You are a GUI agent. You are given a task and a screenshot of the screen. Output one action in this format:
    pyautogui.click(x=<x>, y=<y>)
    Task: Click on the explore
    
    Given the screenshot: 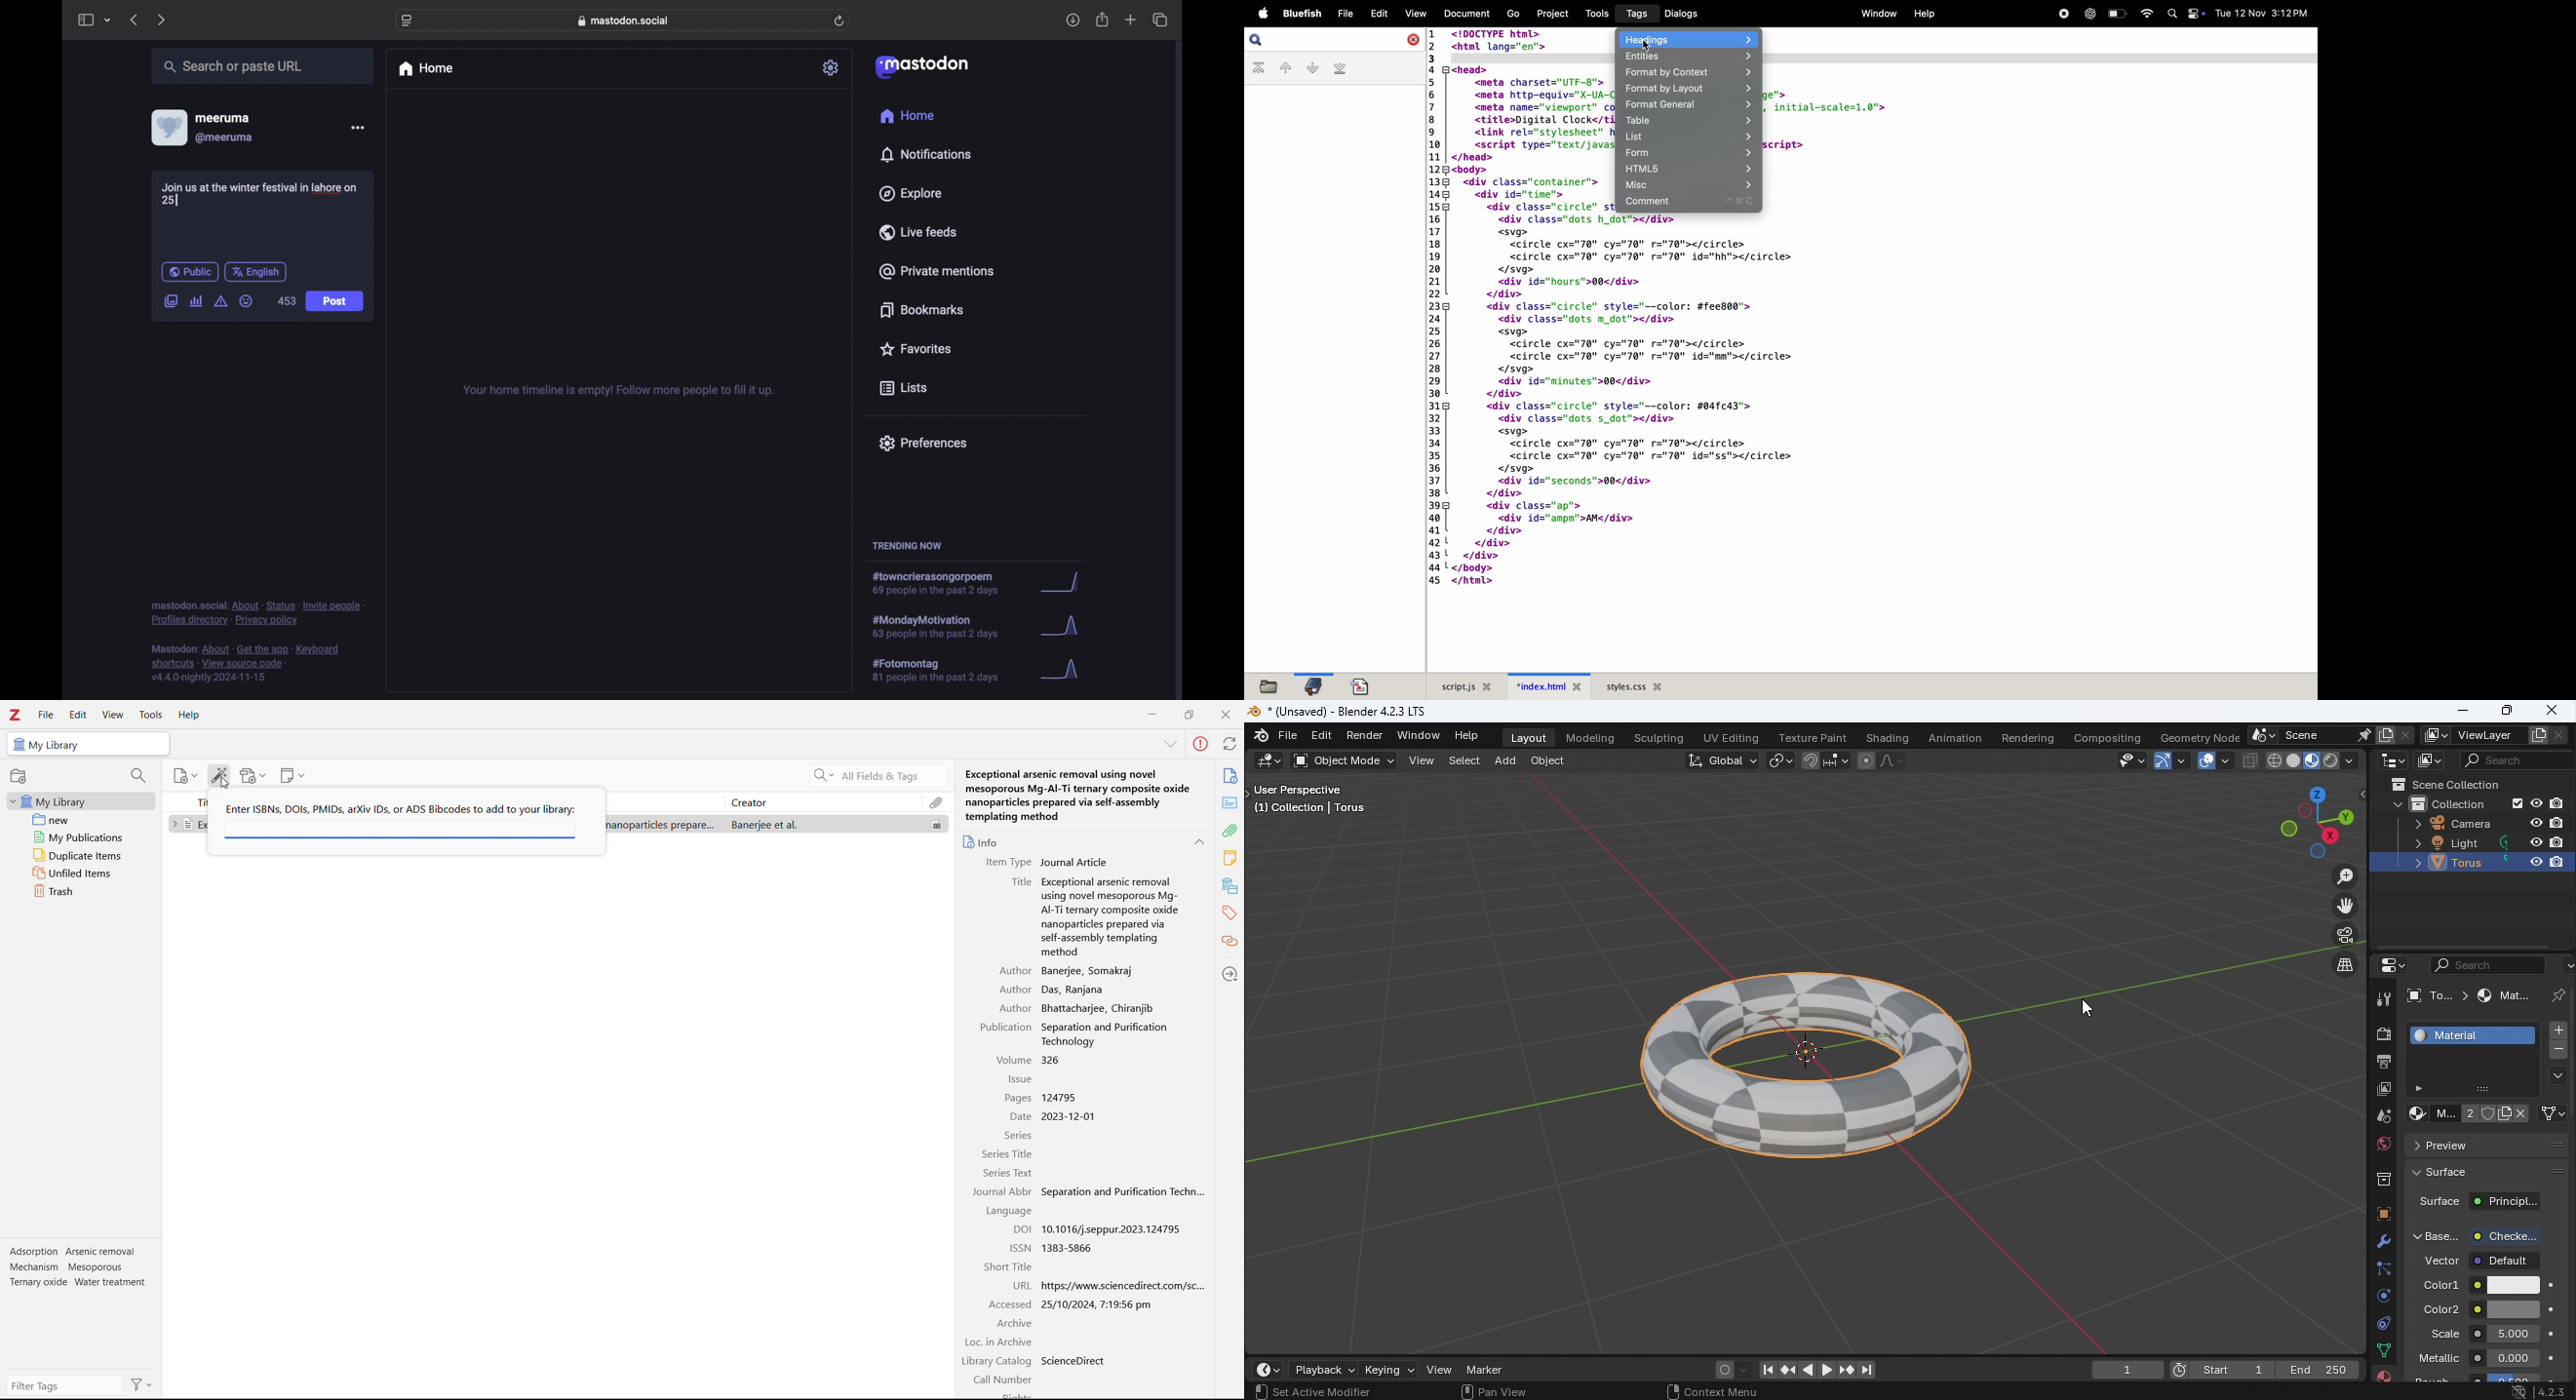 What is the action you would take?
    pyautogui.click(x=909, y=194)
    